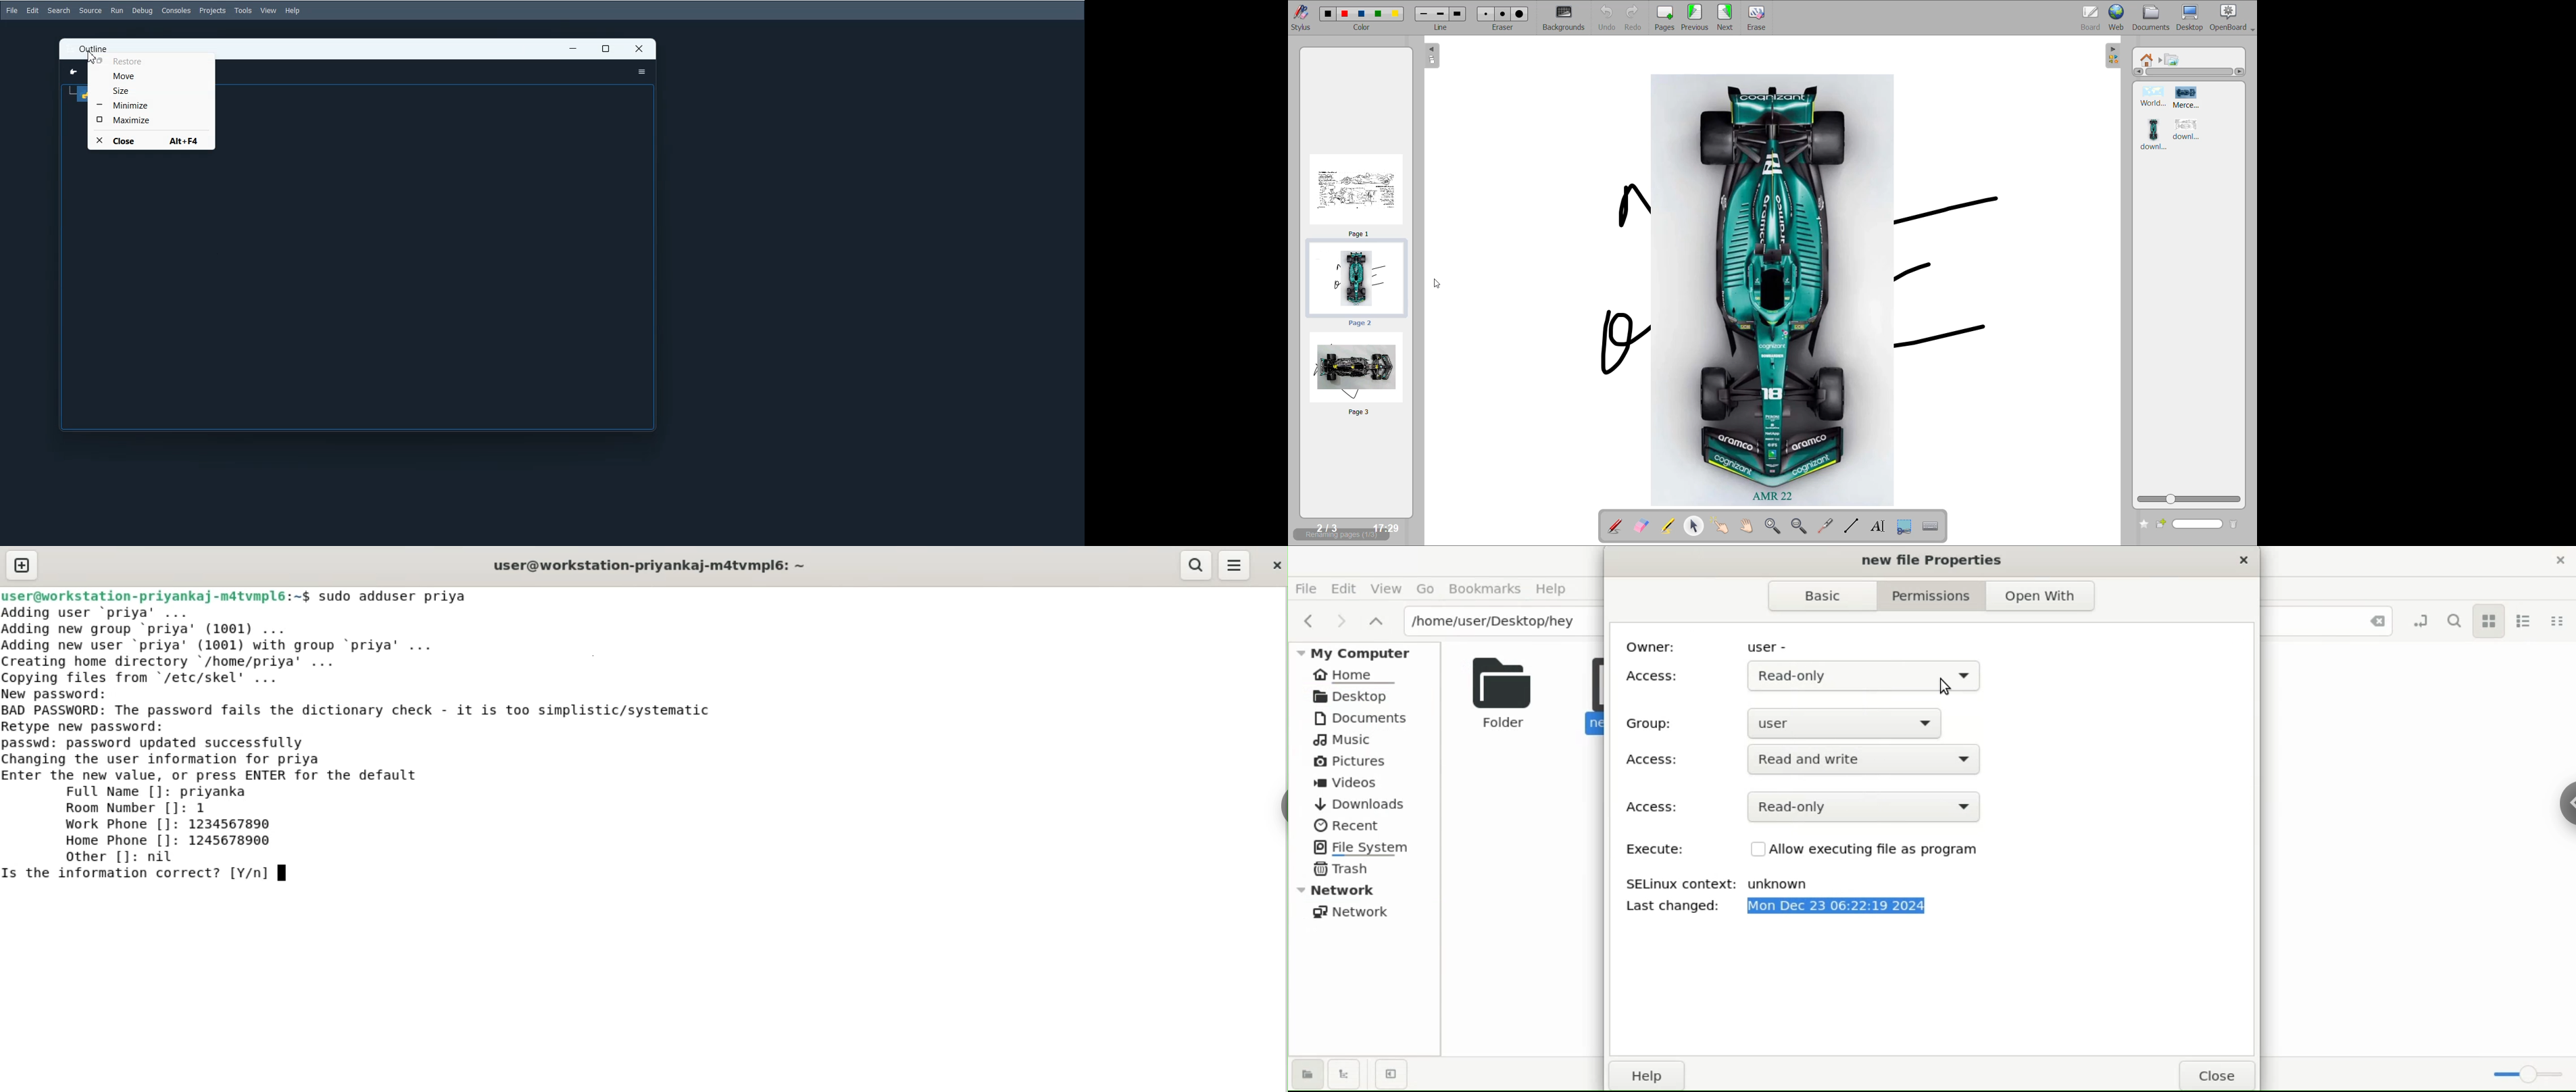  Describe the element at coordinates (1728, 884) in the screenshot. I see `SELinux context: unknown` at that location.